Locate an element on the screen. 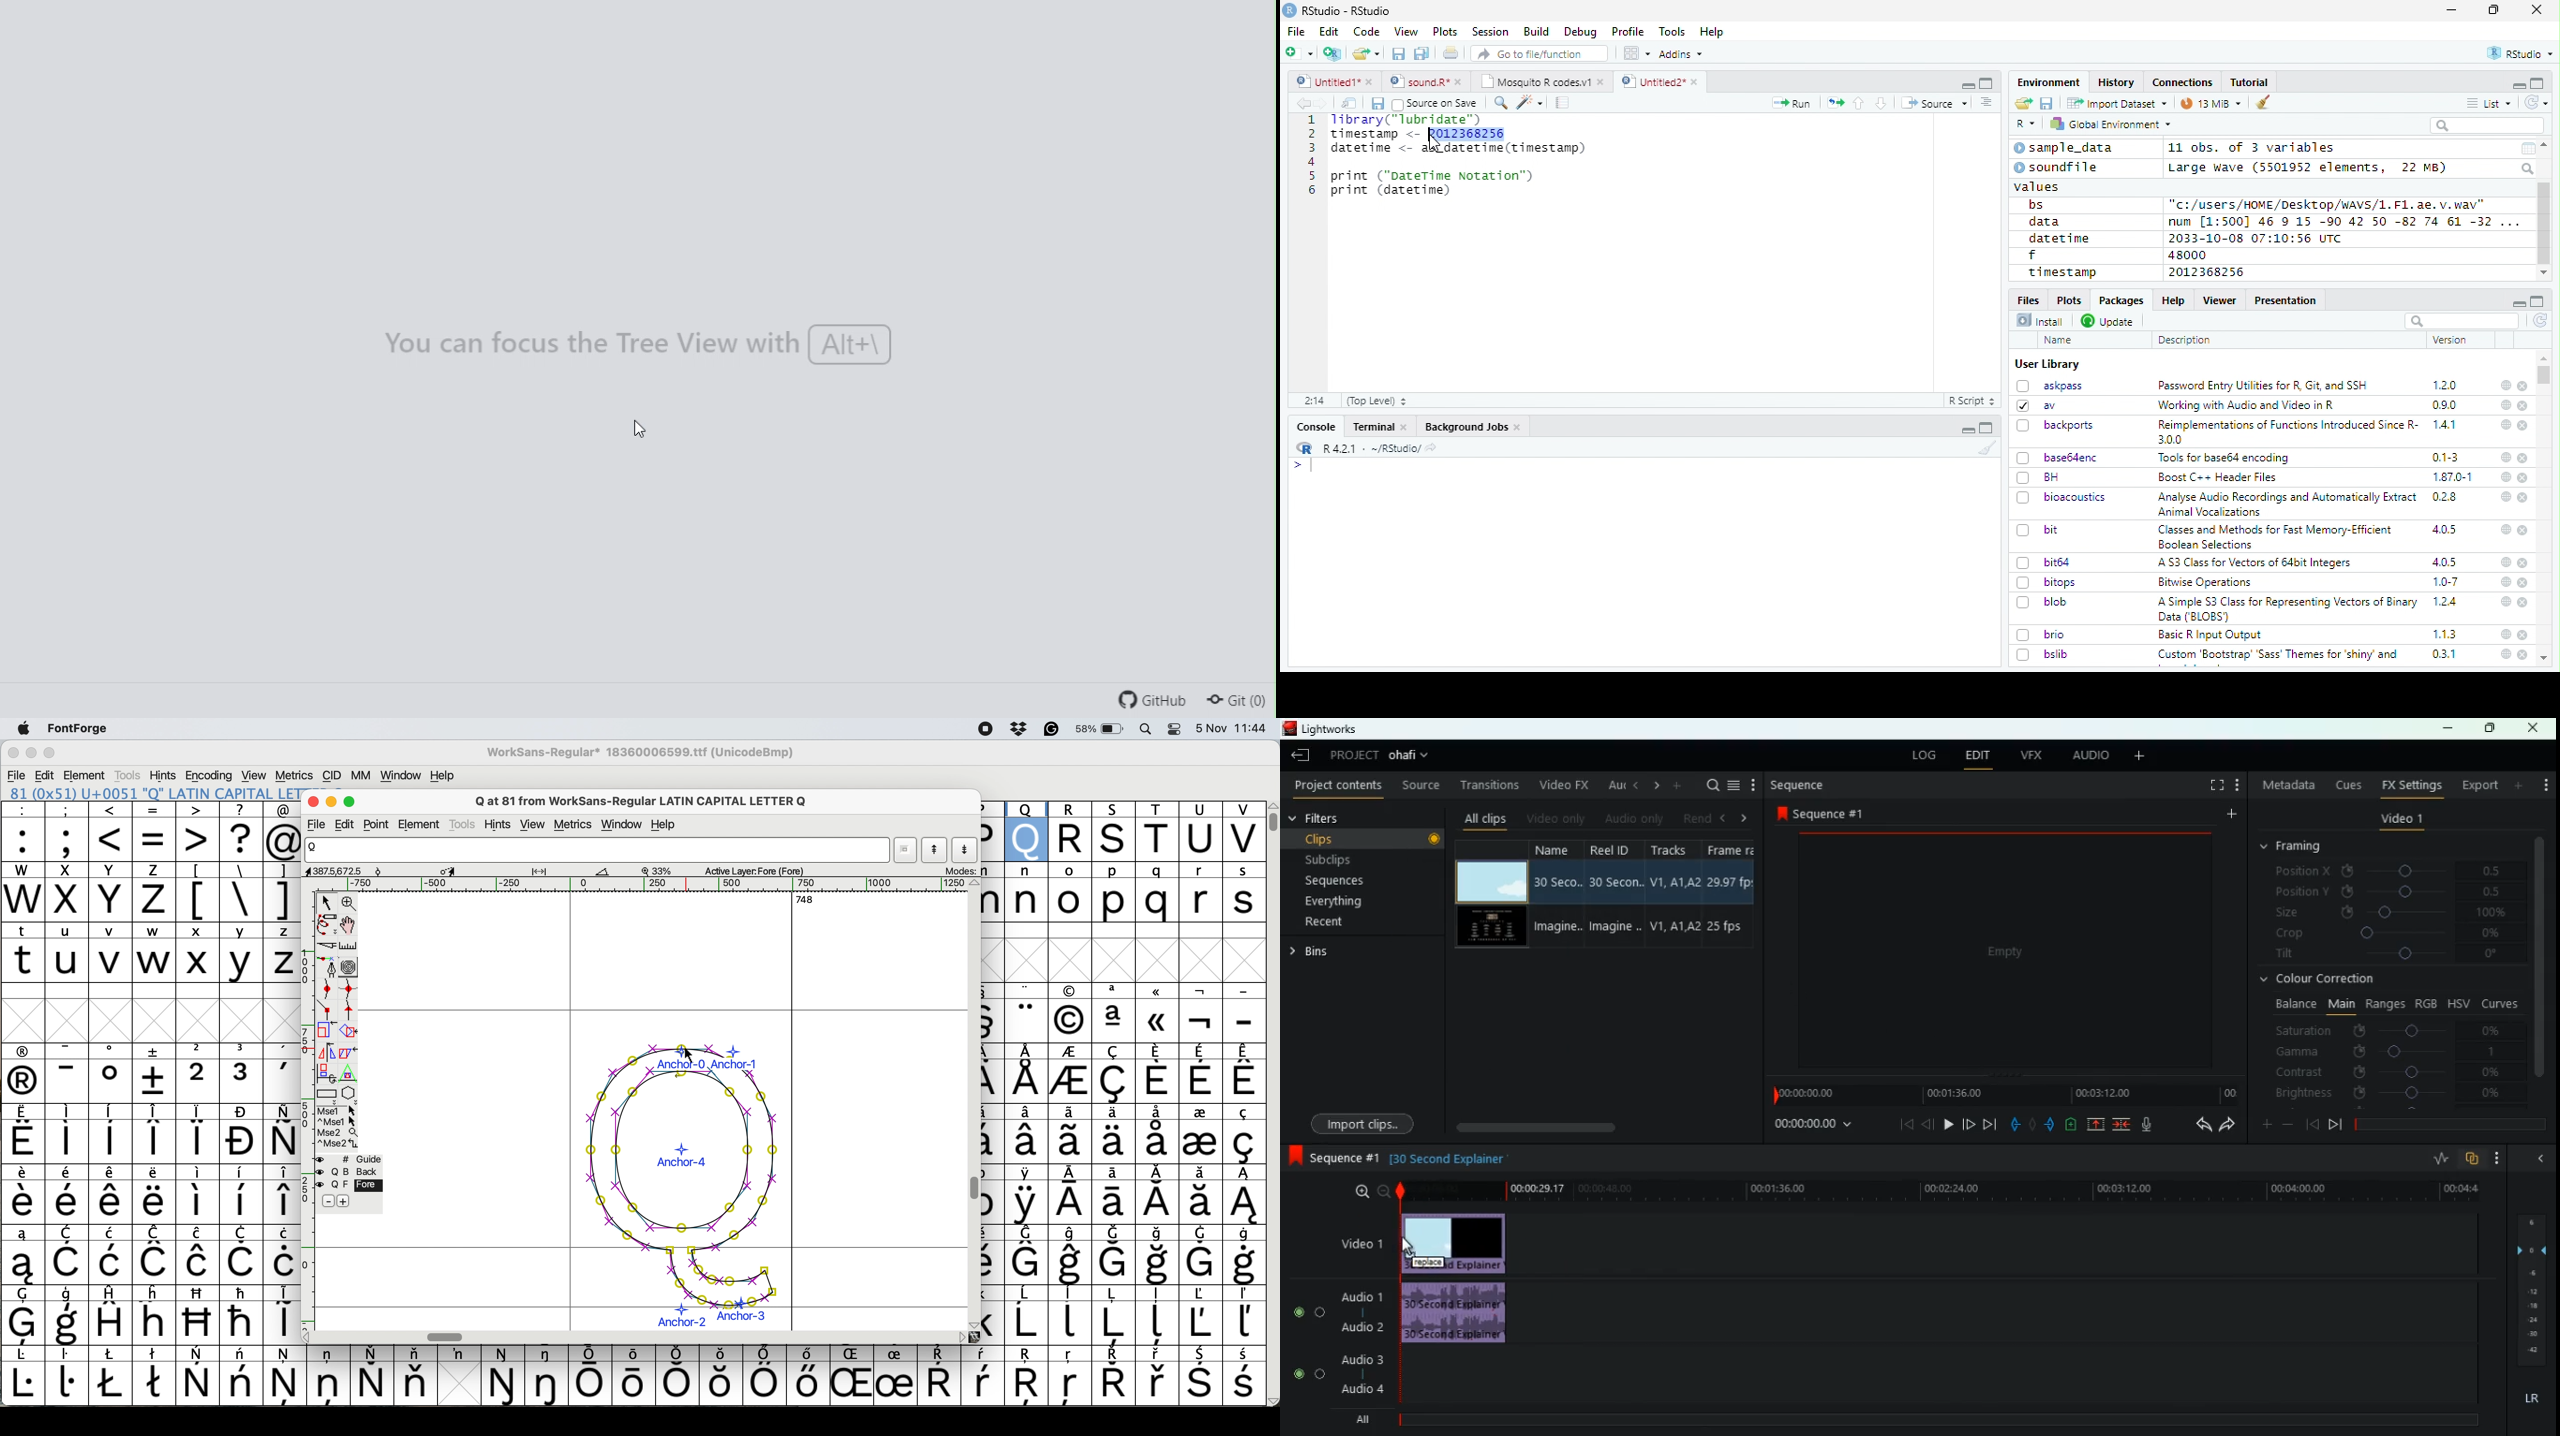  maximise is located at coordinates (351, 802).